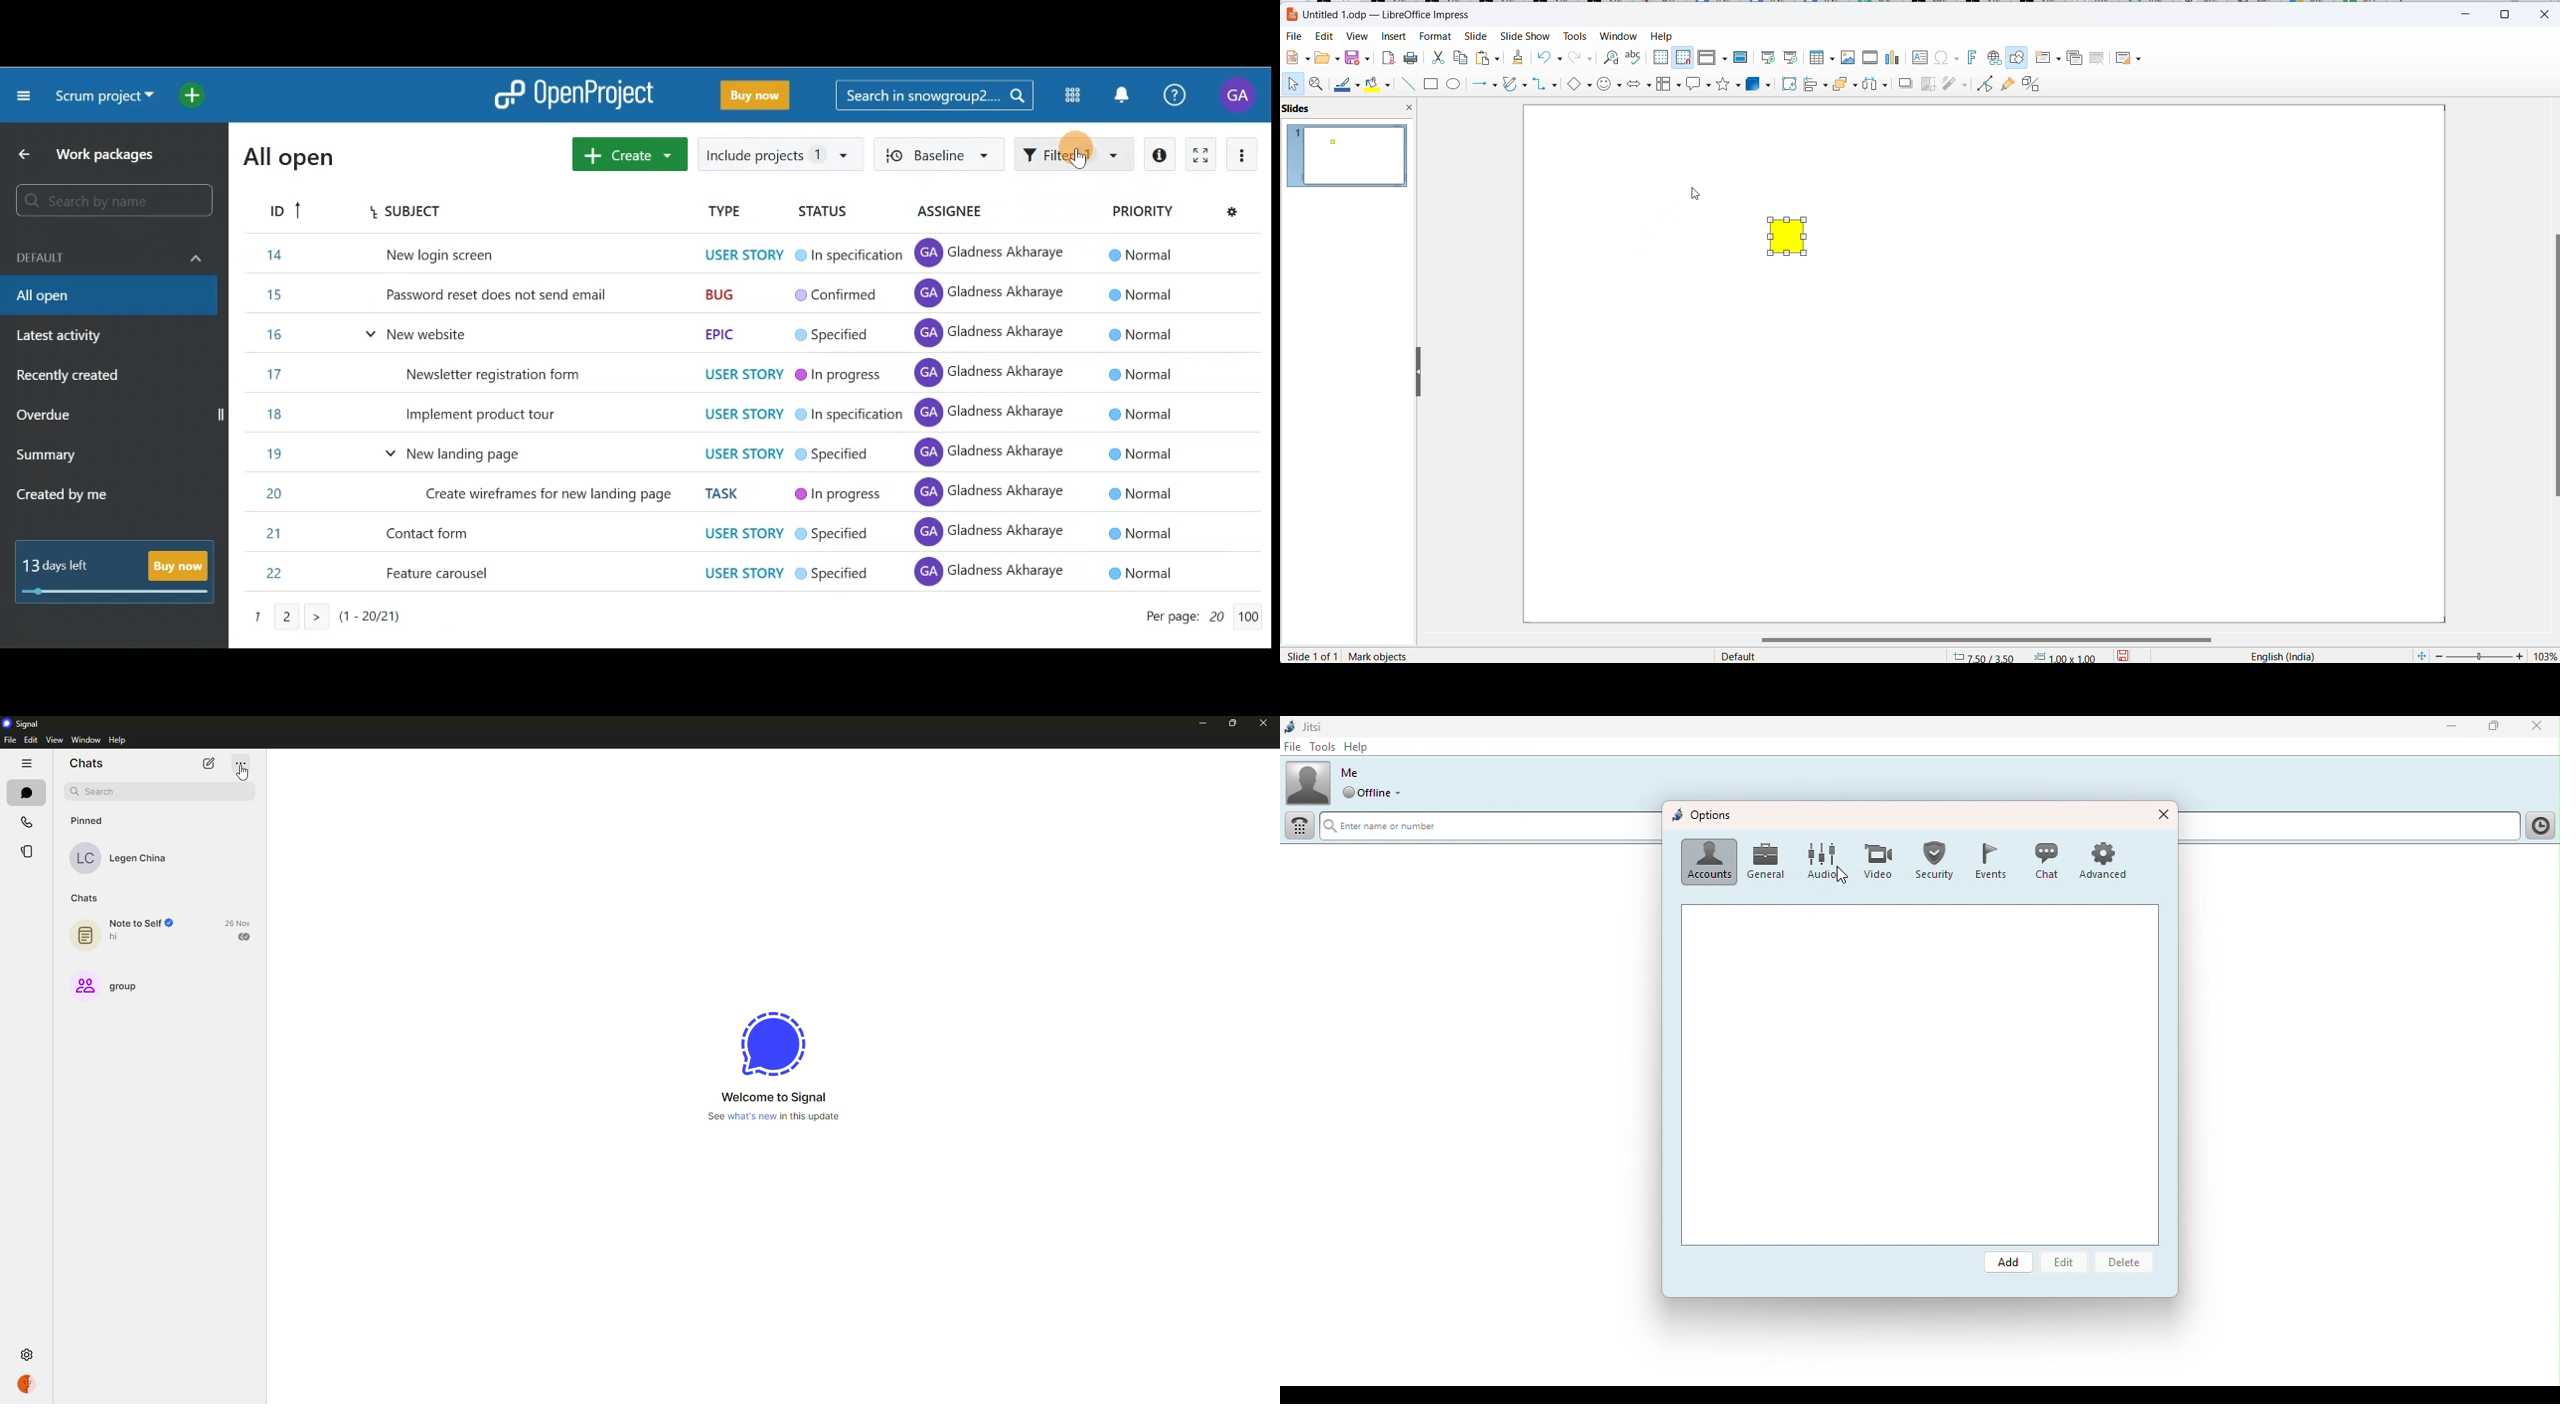 Image resolution: width=2576 pixels, height=1428 pixels. What do you see at coordinates (1791, 57) in the screenshot?
I see `Start from current slide` at bounding box center [1791, 57].